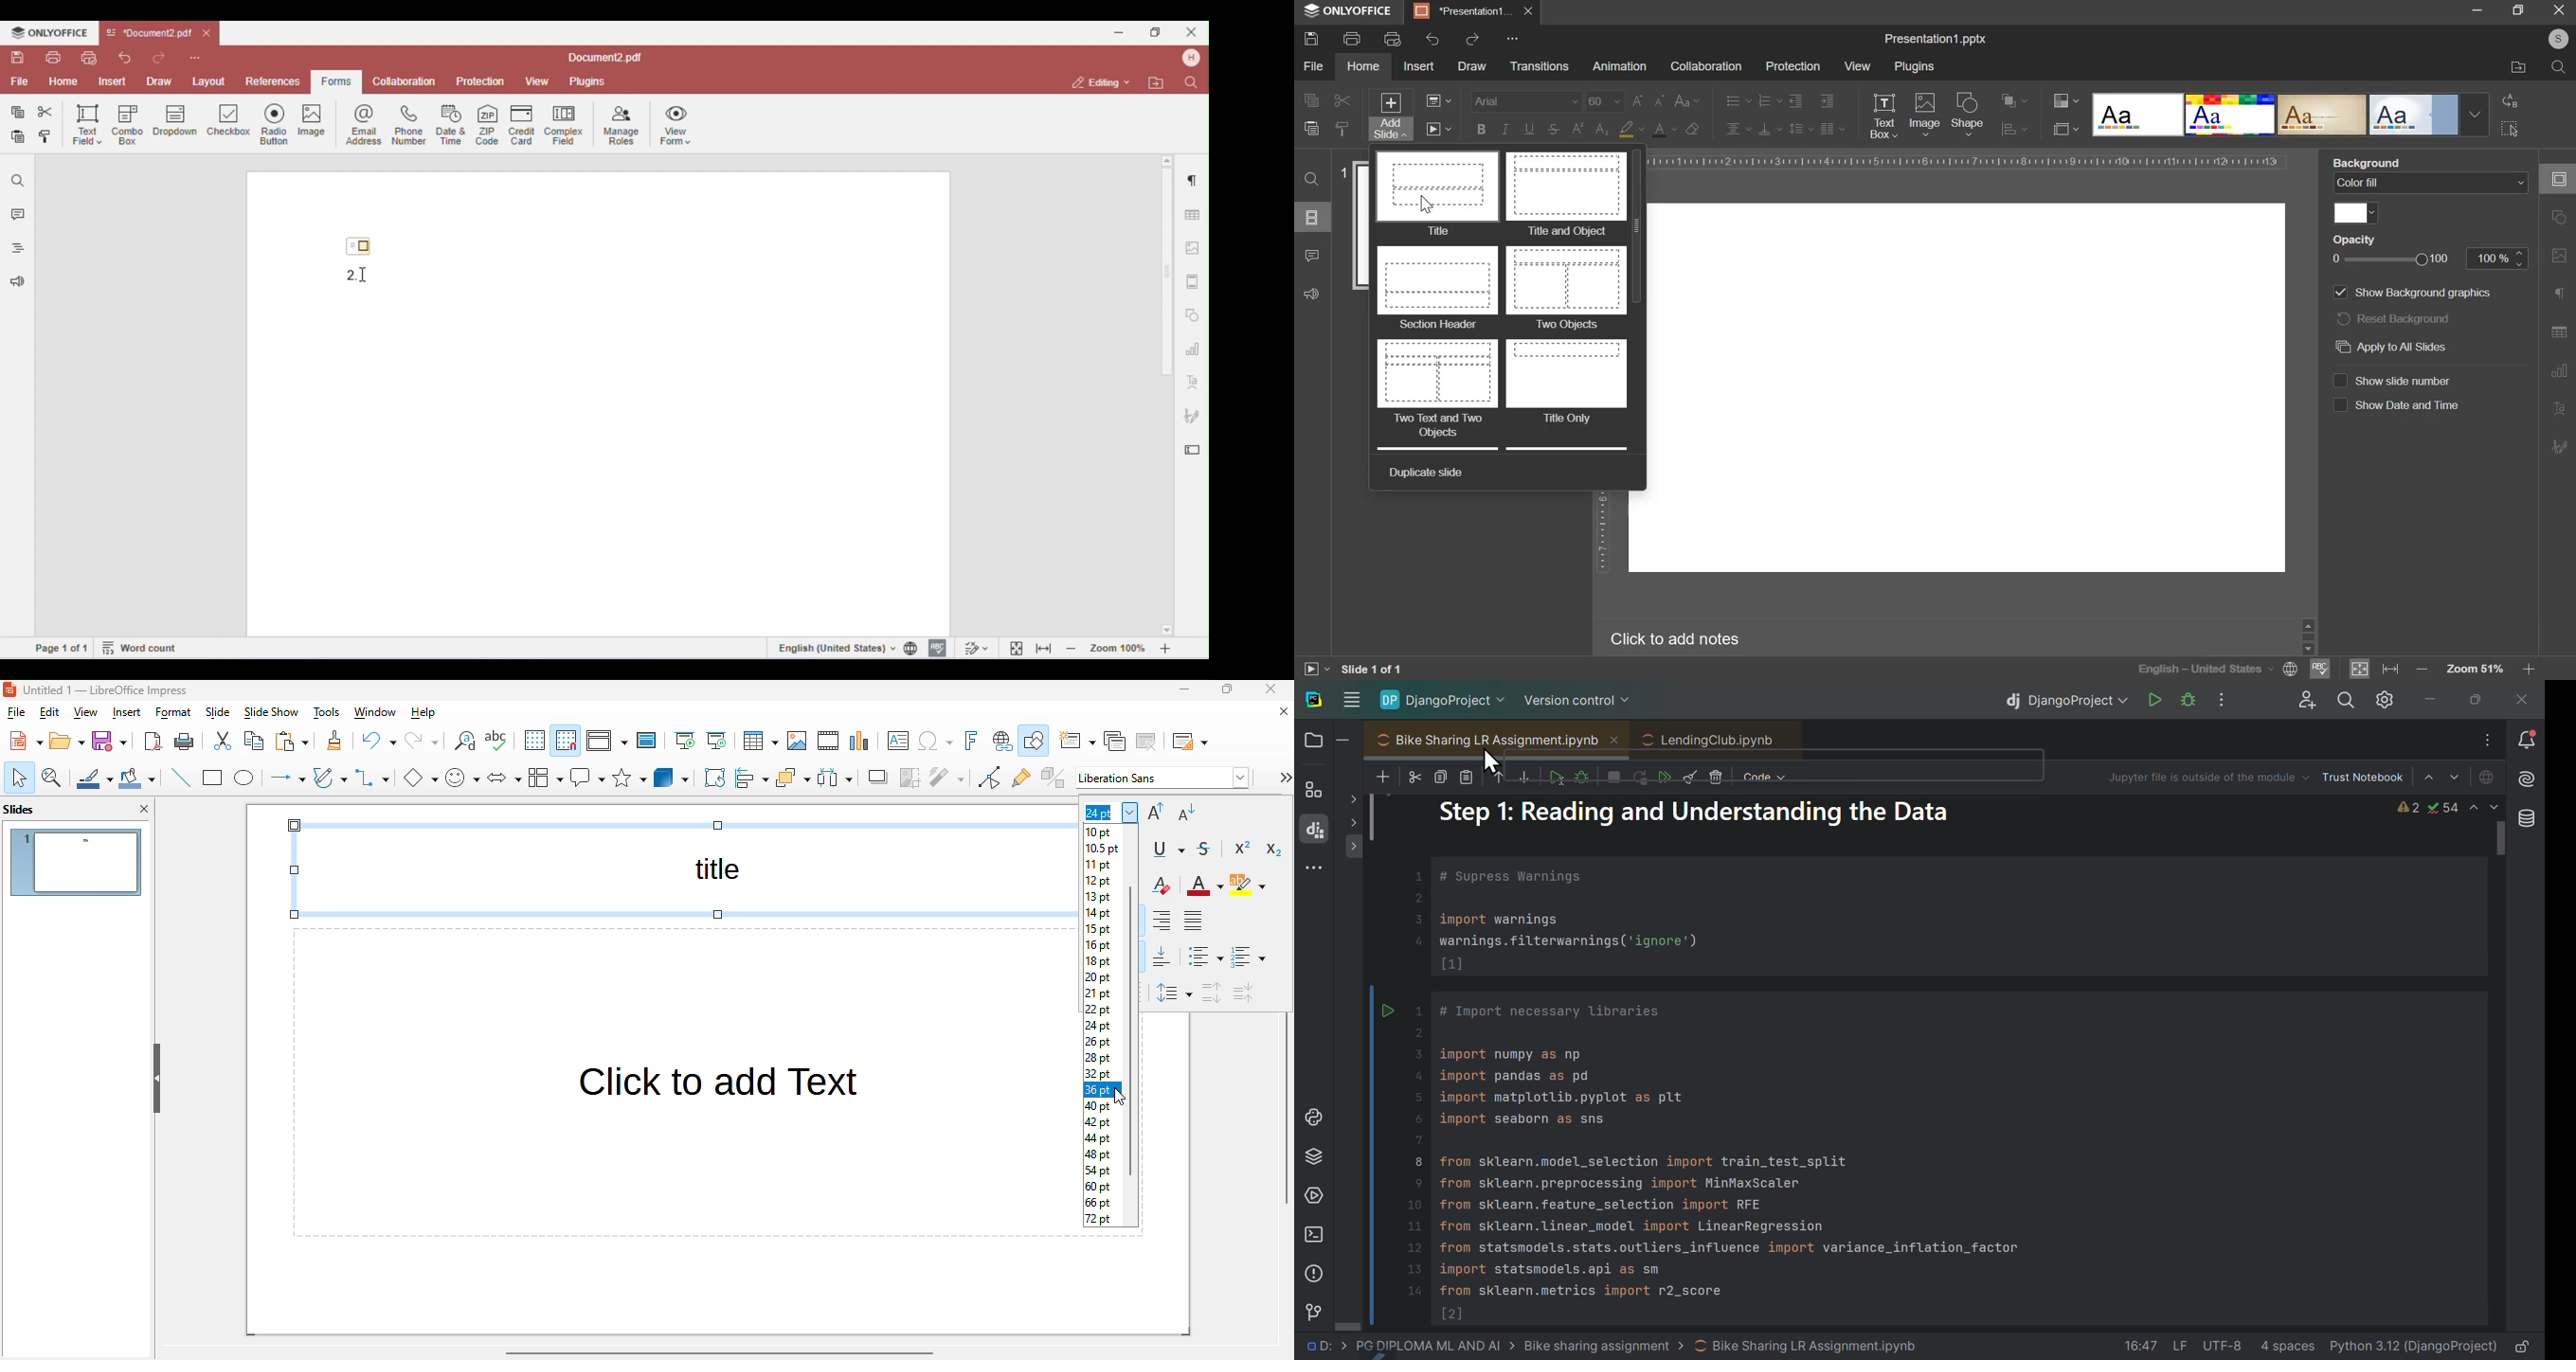 This screenshot has height=1372, width=2576. I want to click on structure, so click(1314, 788).